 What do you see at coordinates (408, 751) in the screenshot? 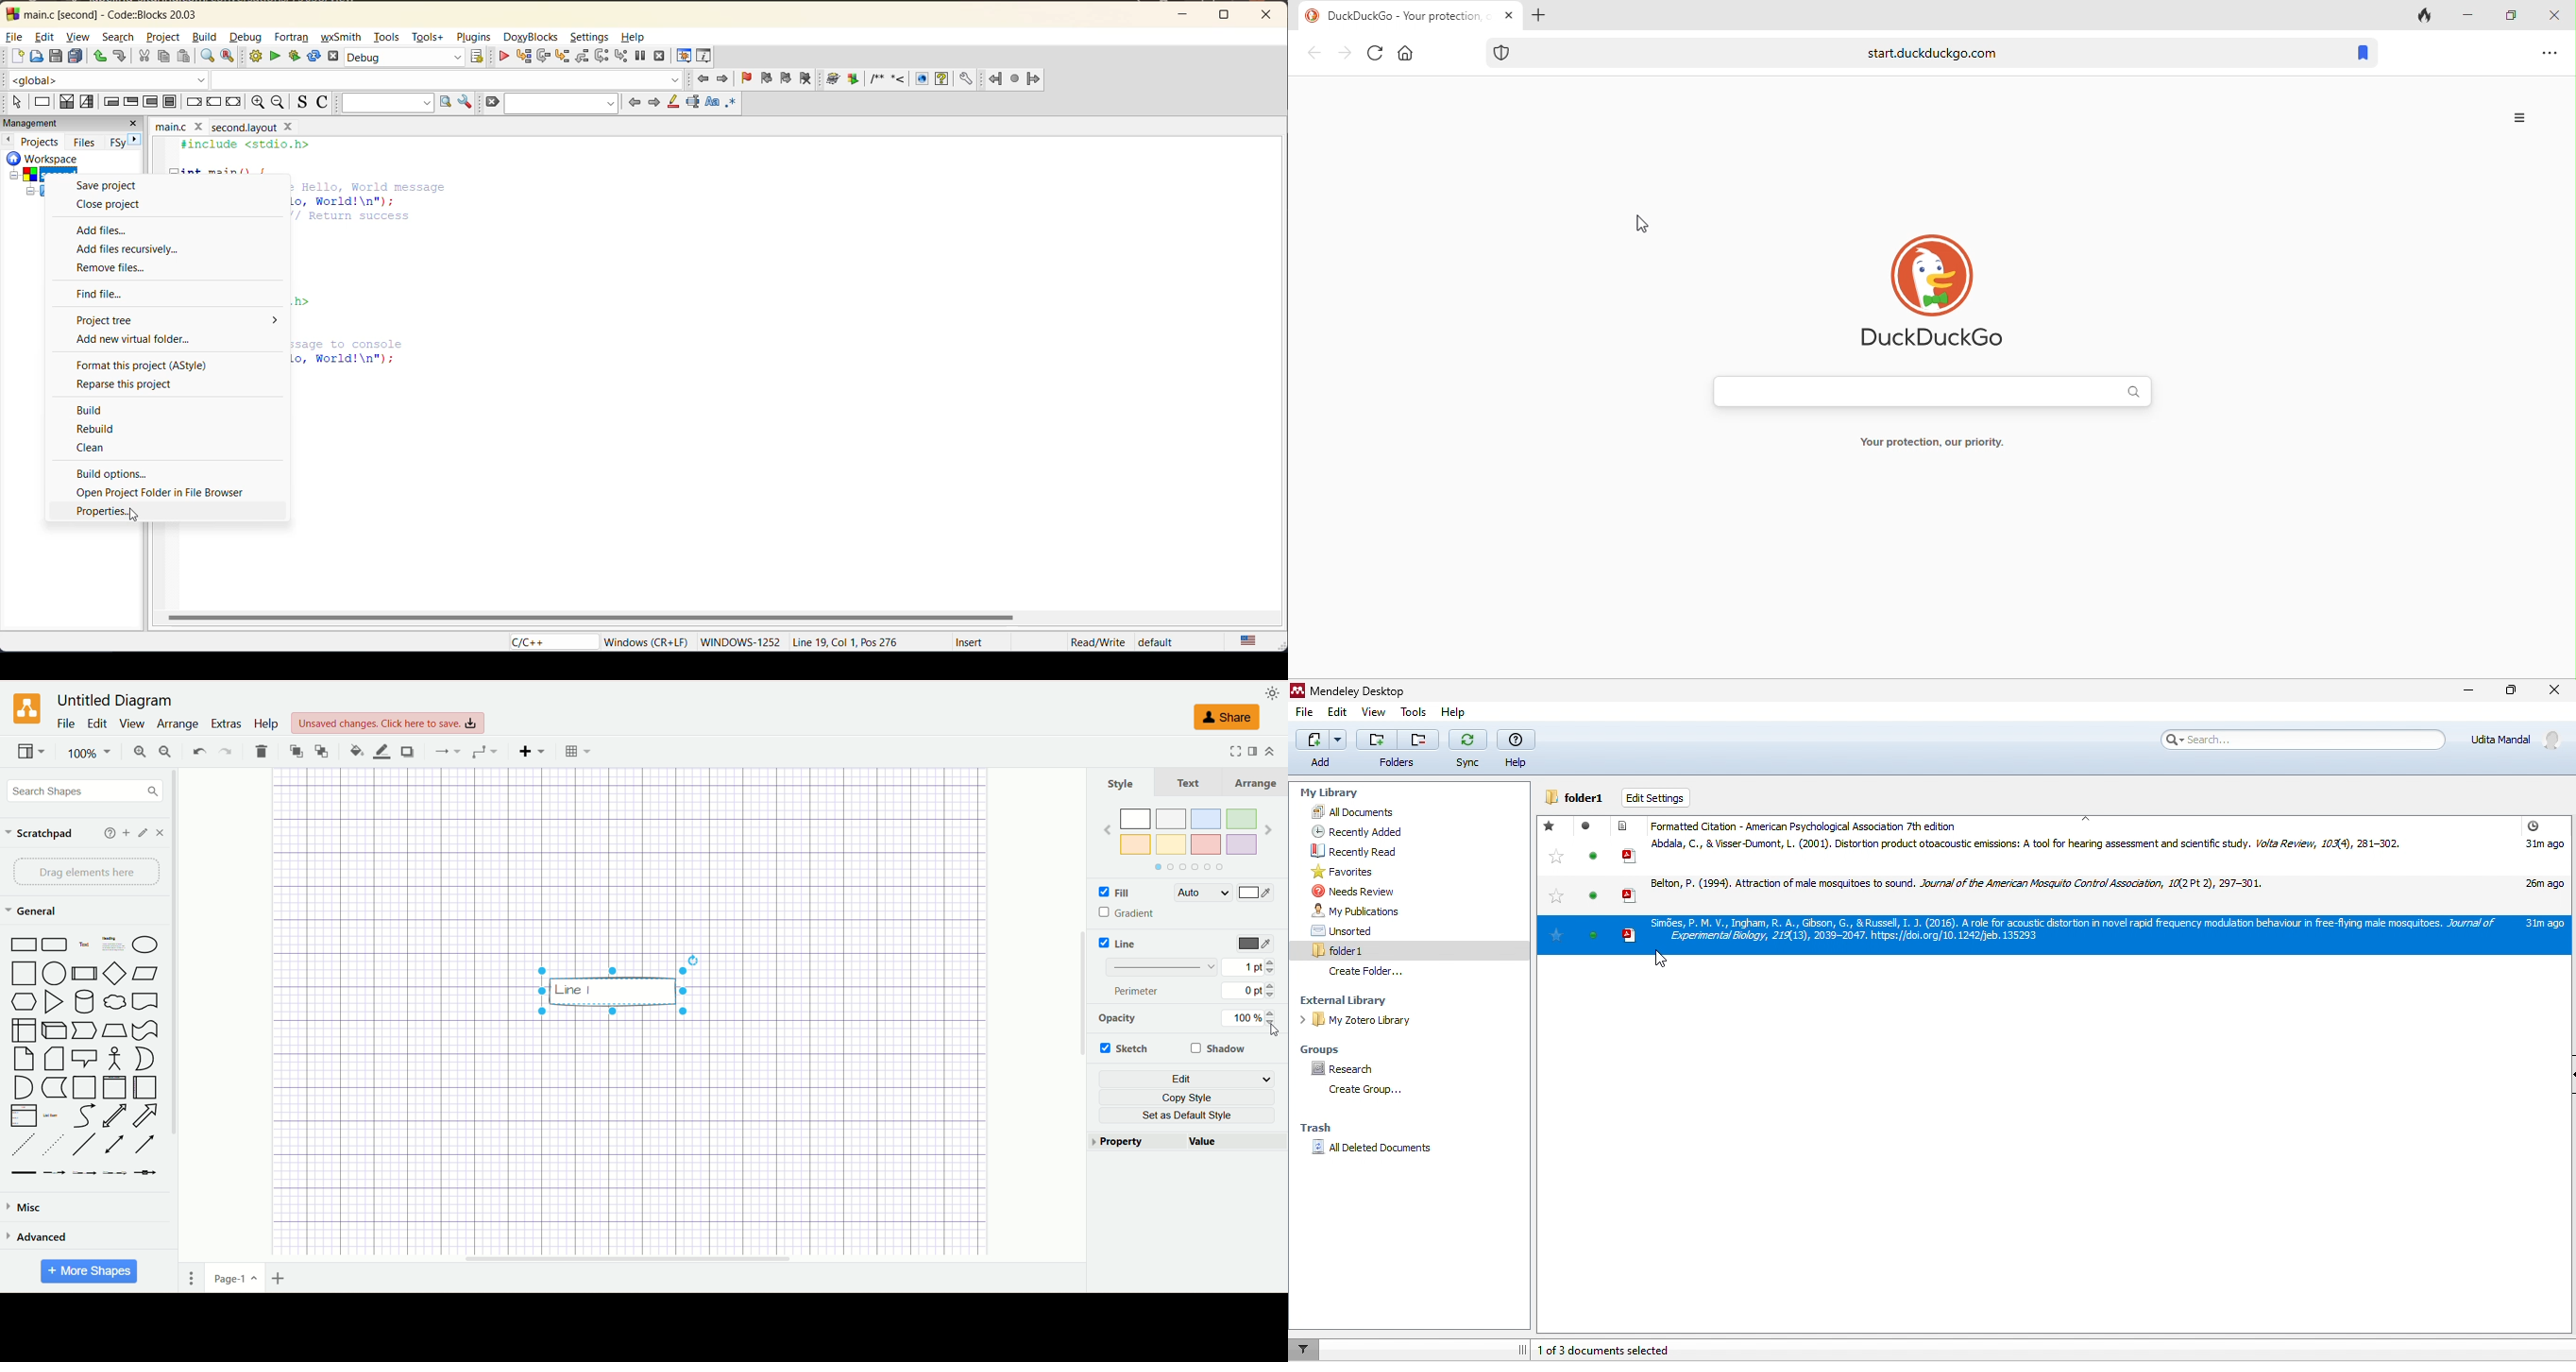
I see `shadow` at bounding box center [408, 751].